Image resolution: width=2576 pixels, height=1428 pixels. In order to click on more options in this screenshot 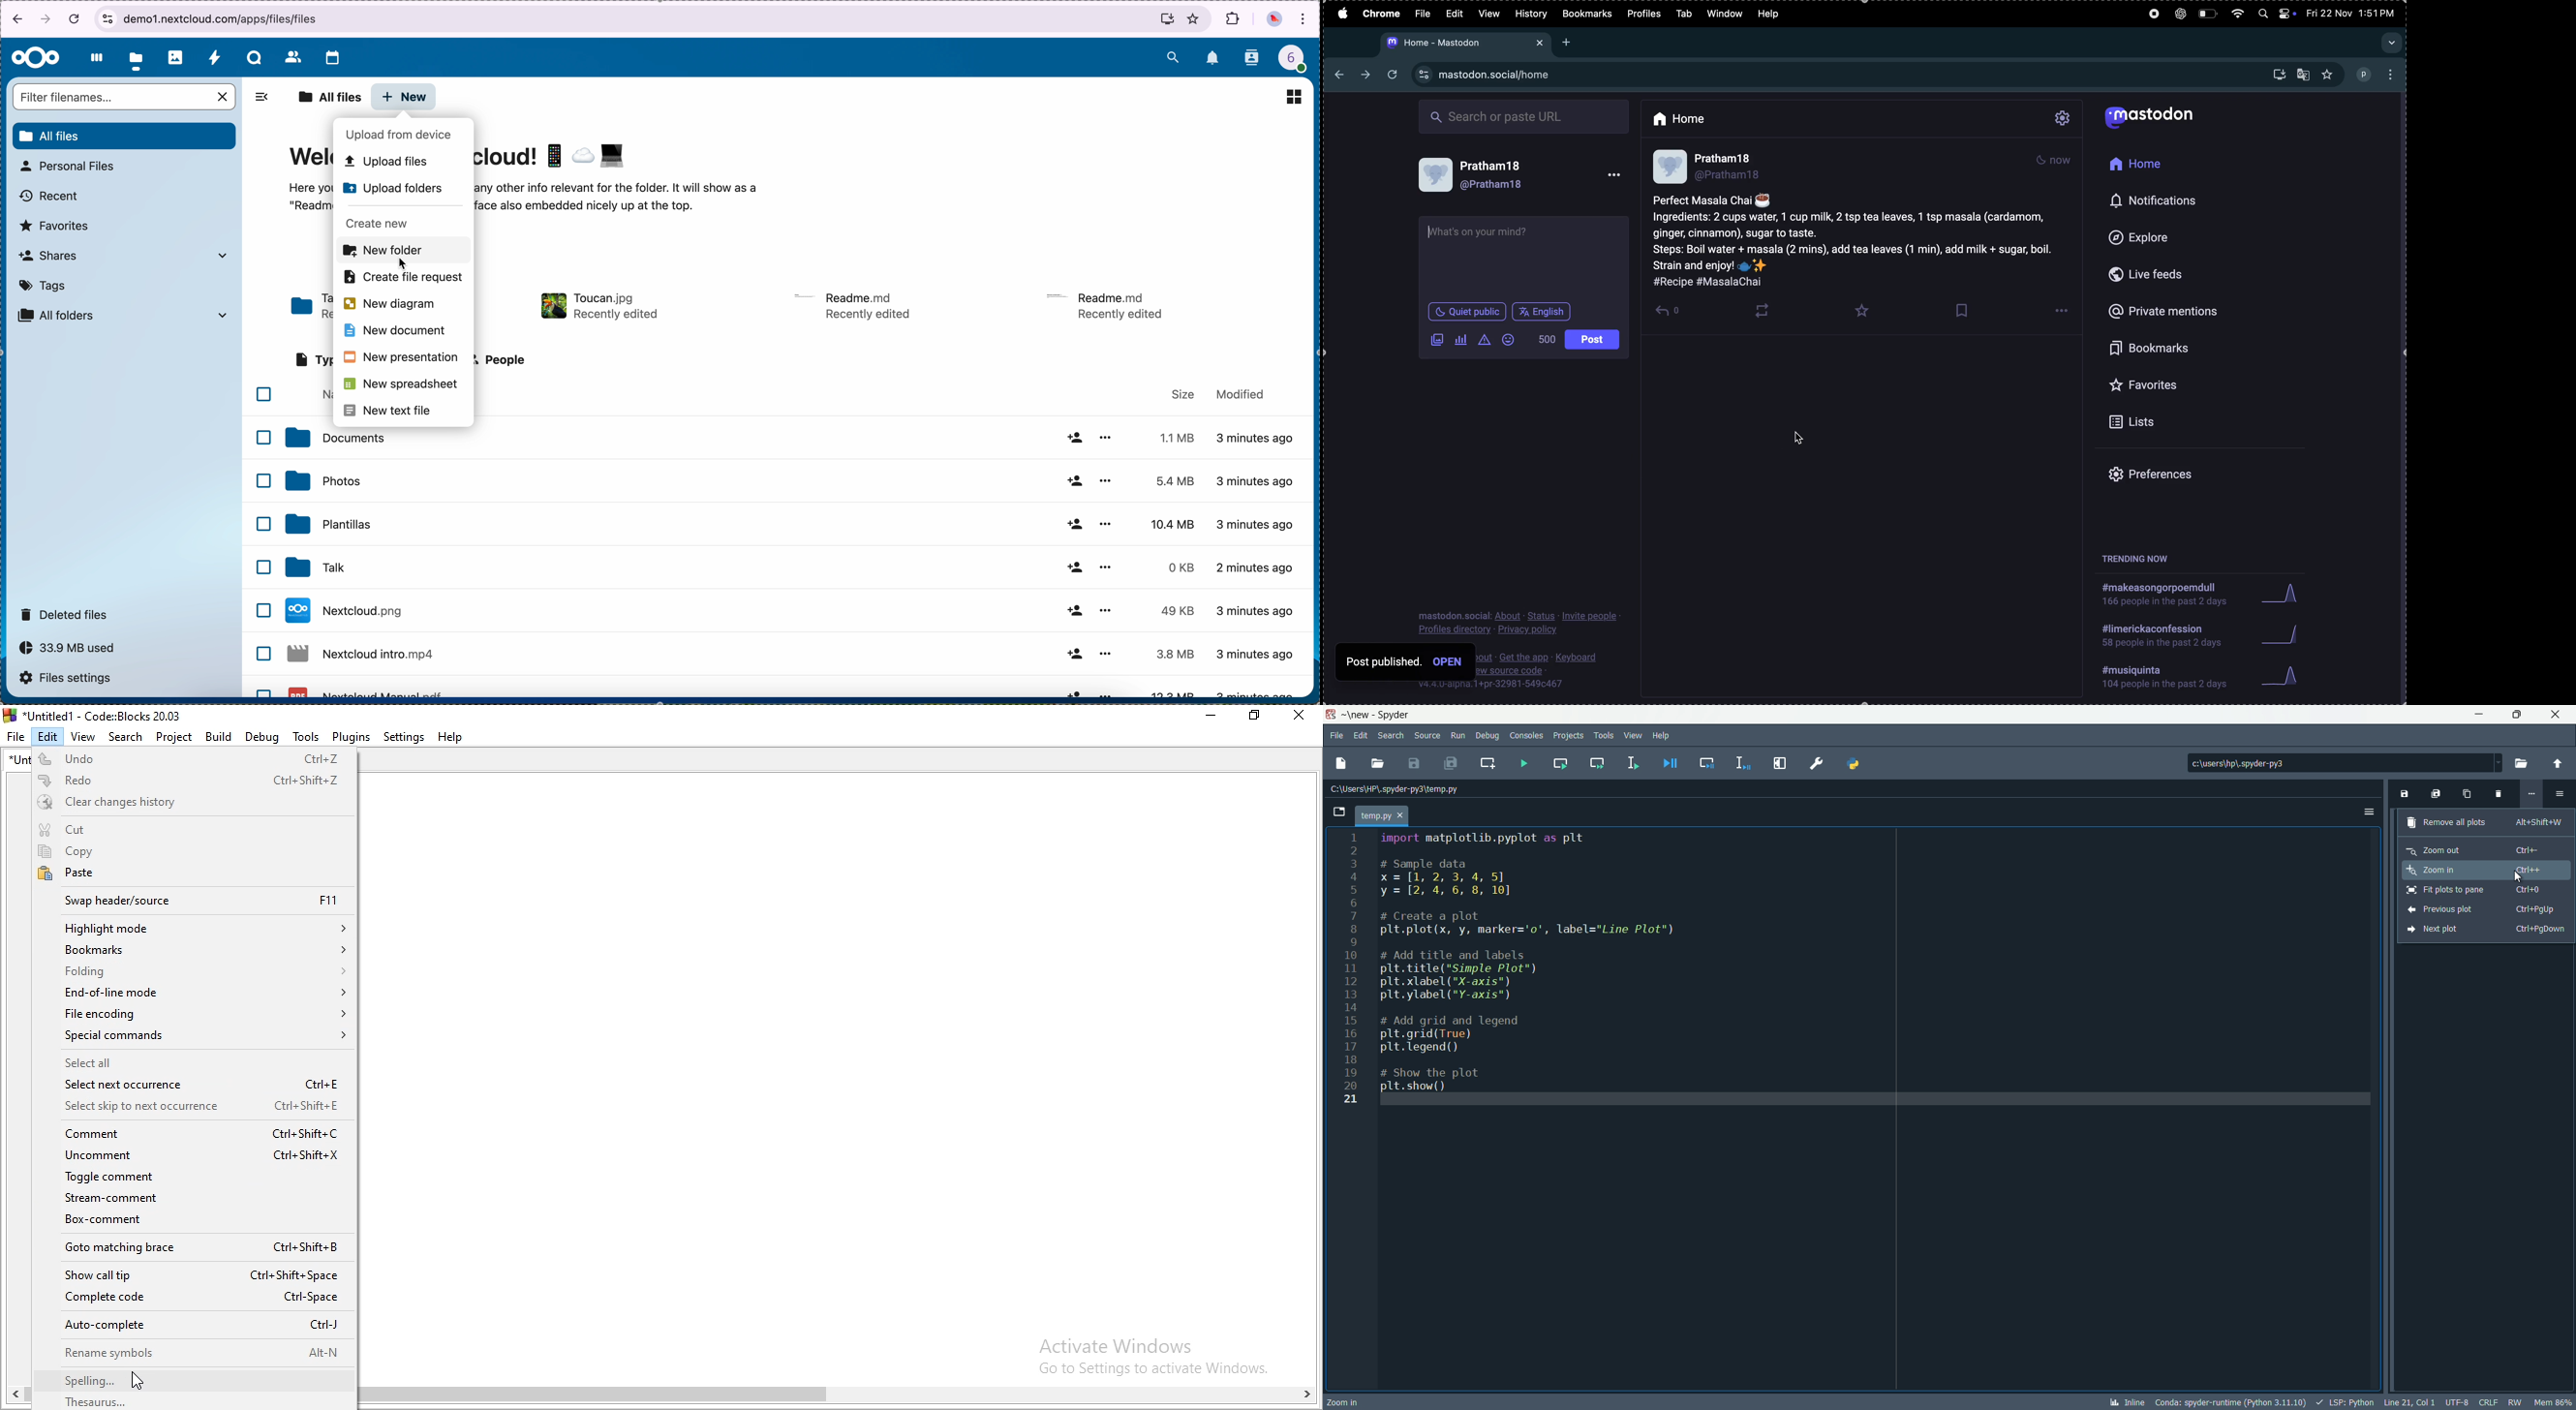, I will do `click(1107, 567)`.